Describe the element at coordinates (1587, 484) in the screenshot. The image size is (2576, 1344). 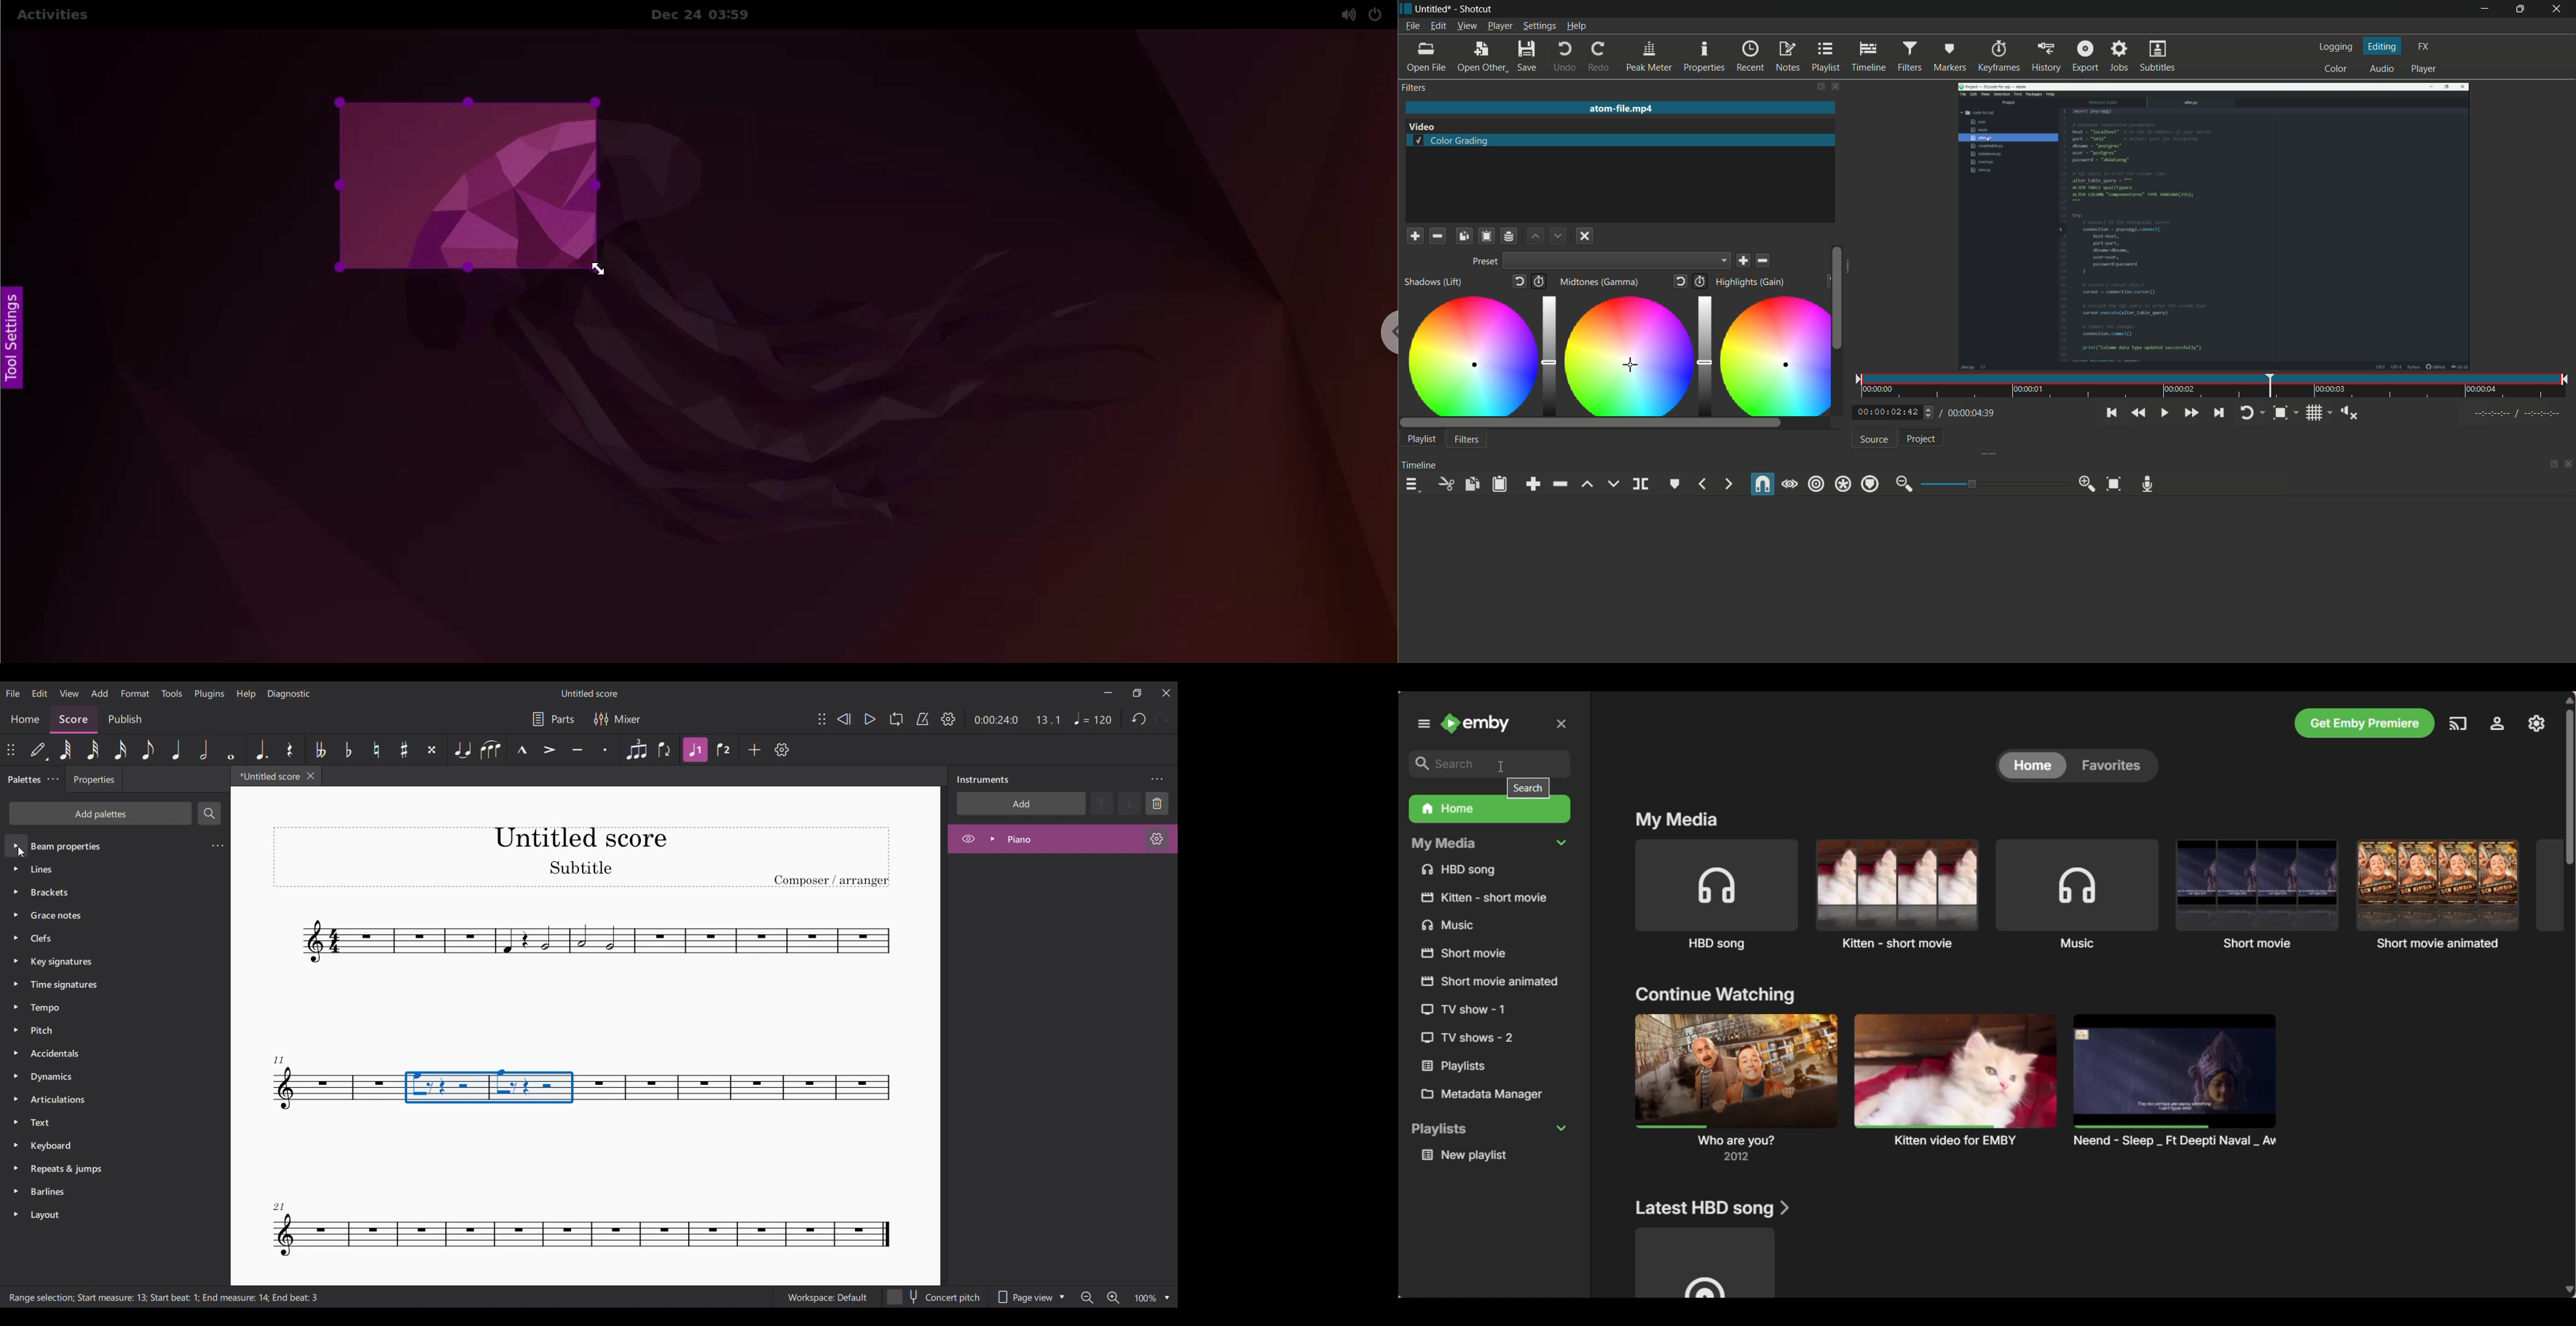
I see `lift` at that location.